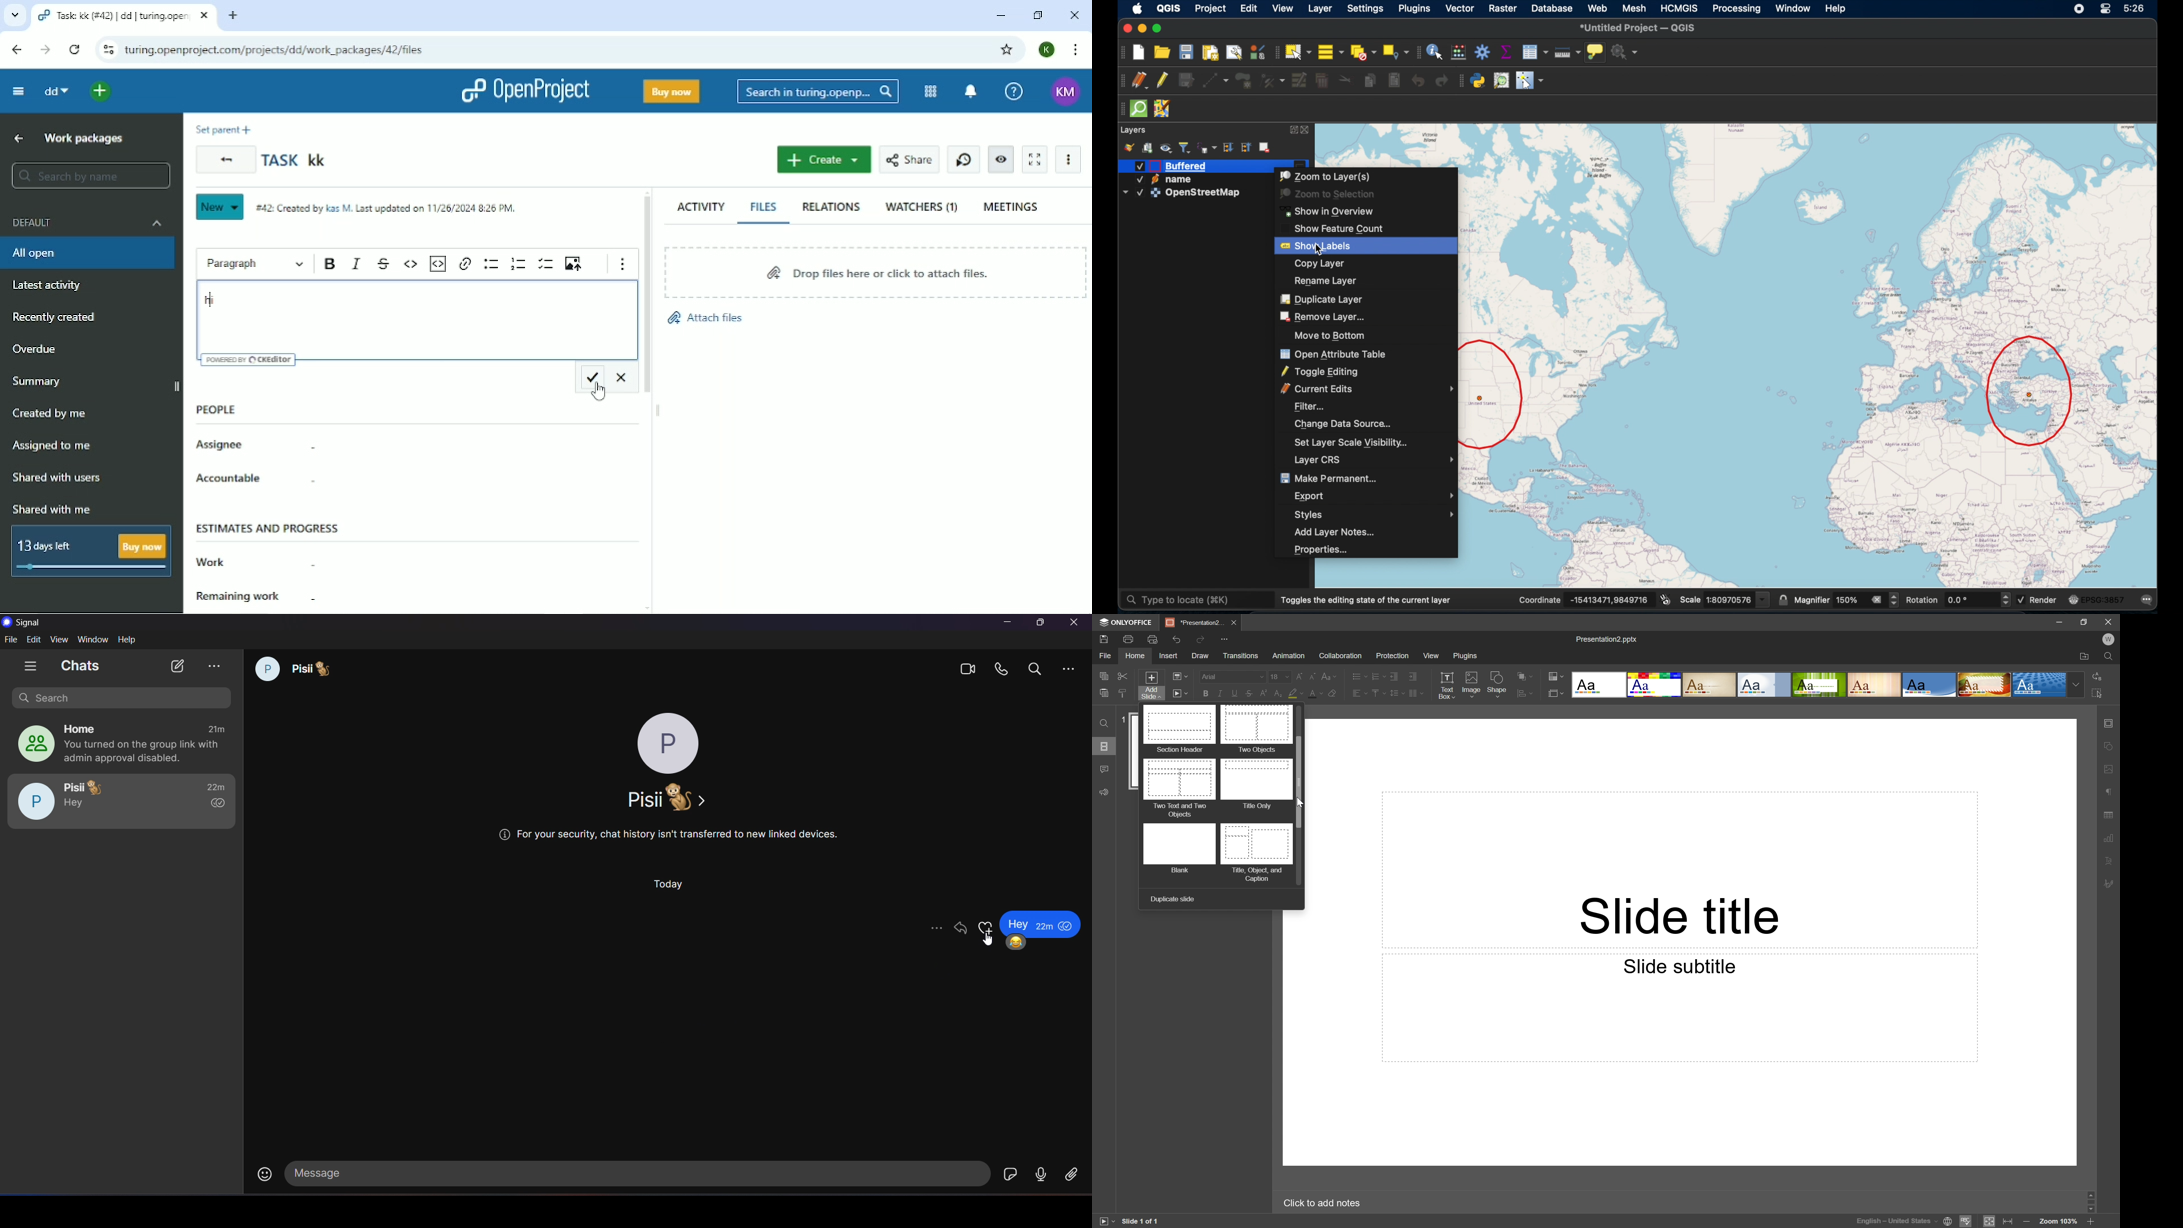 The image size is (2184, 1232). Describe the element at coordinates (1329, 194) in the screenshot. I see `zoom to selection` at that location.